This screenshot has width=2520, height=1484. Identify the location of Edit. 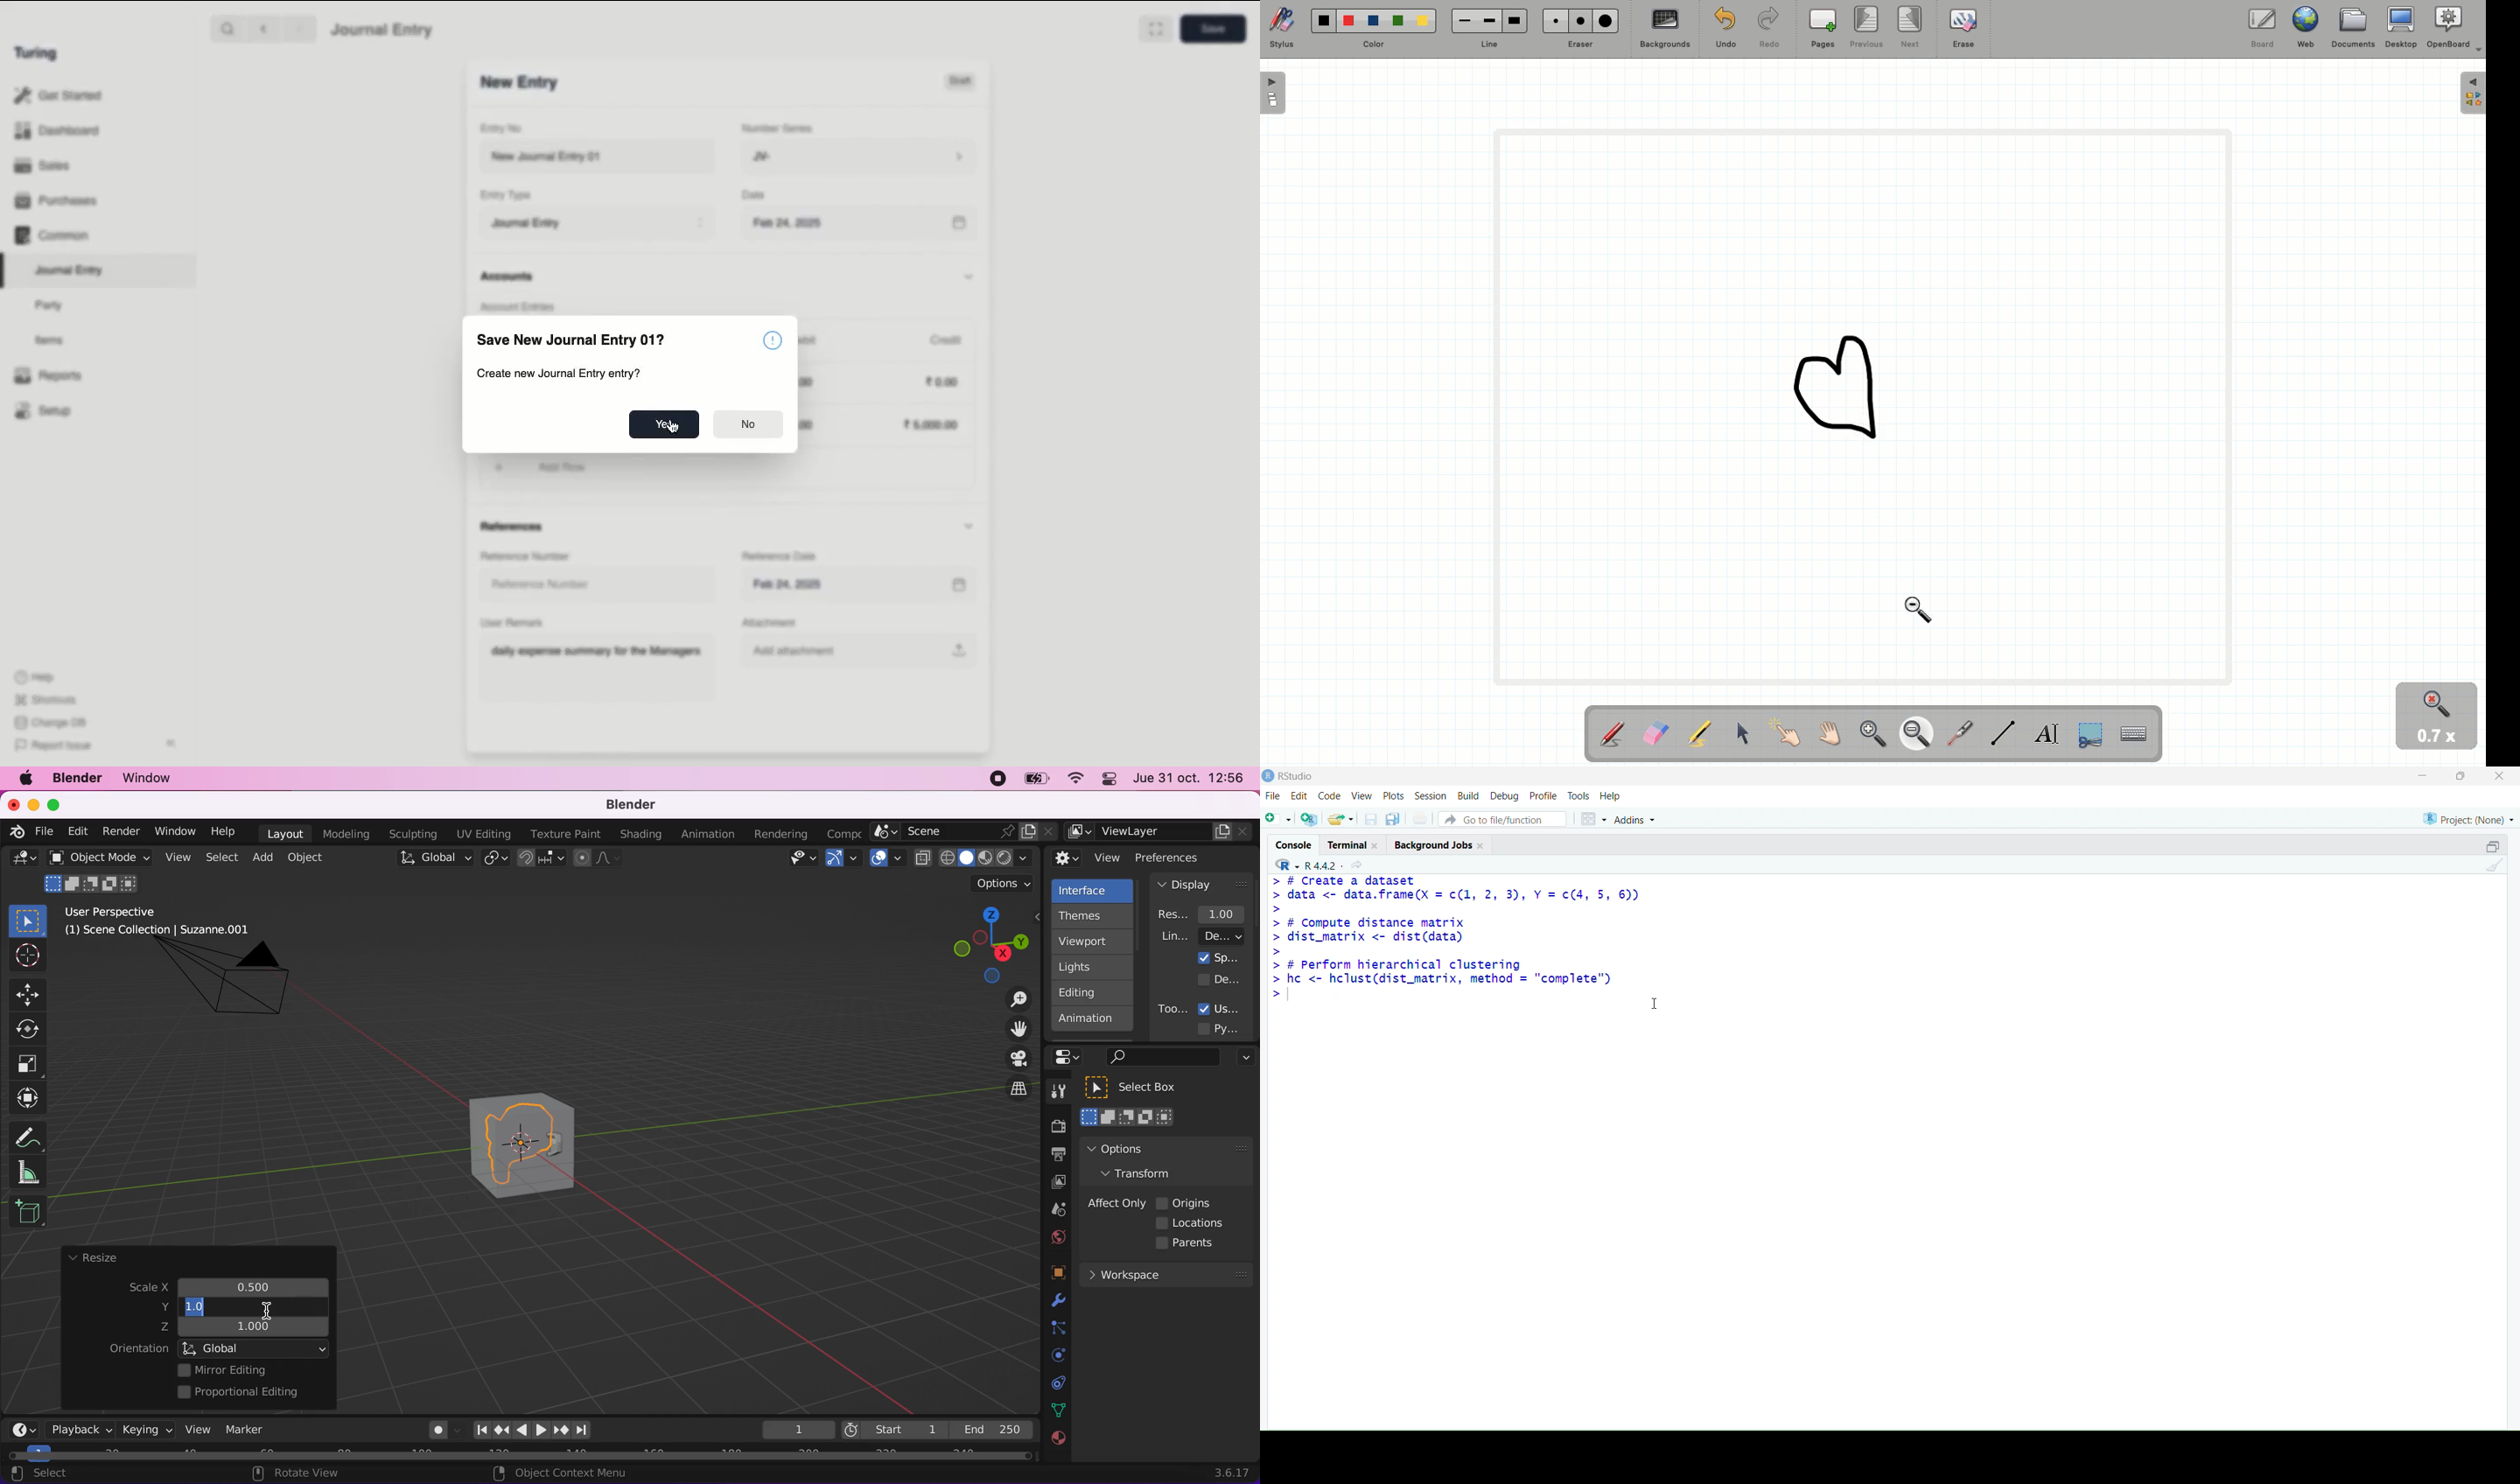
(1301, 795).